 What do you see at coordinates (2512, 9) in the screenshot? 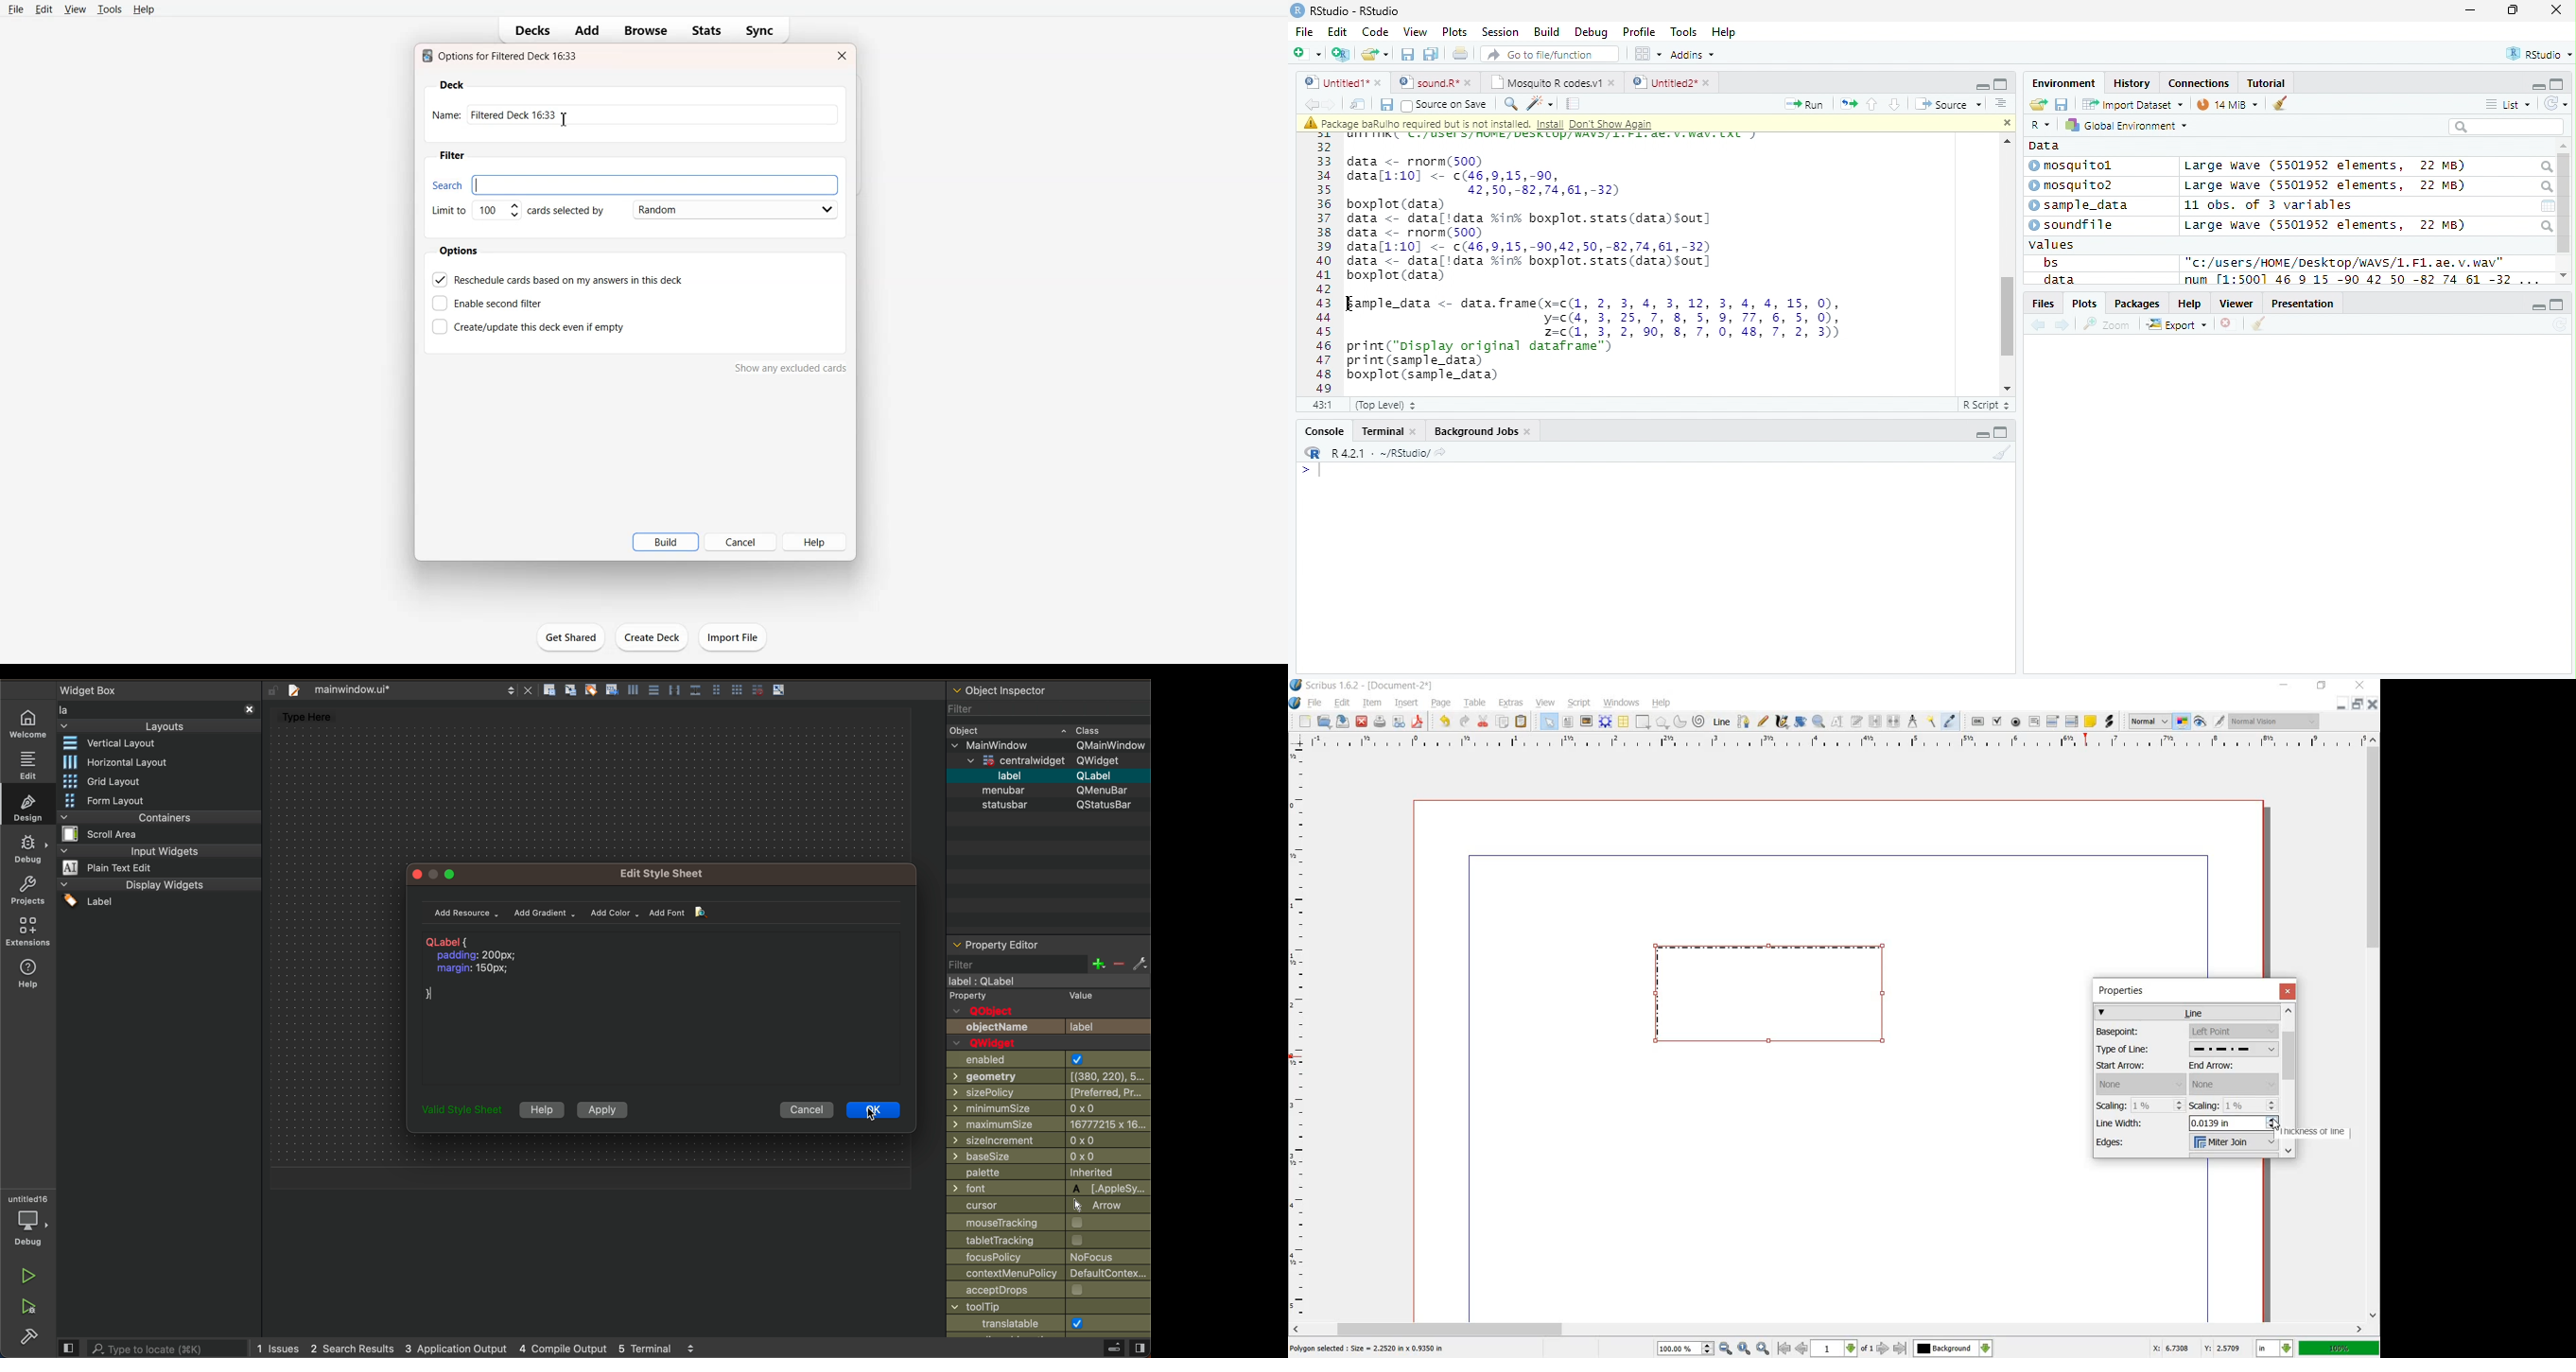
I see `maximize` at bounding box center [2512, 9].